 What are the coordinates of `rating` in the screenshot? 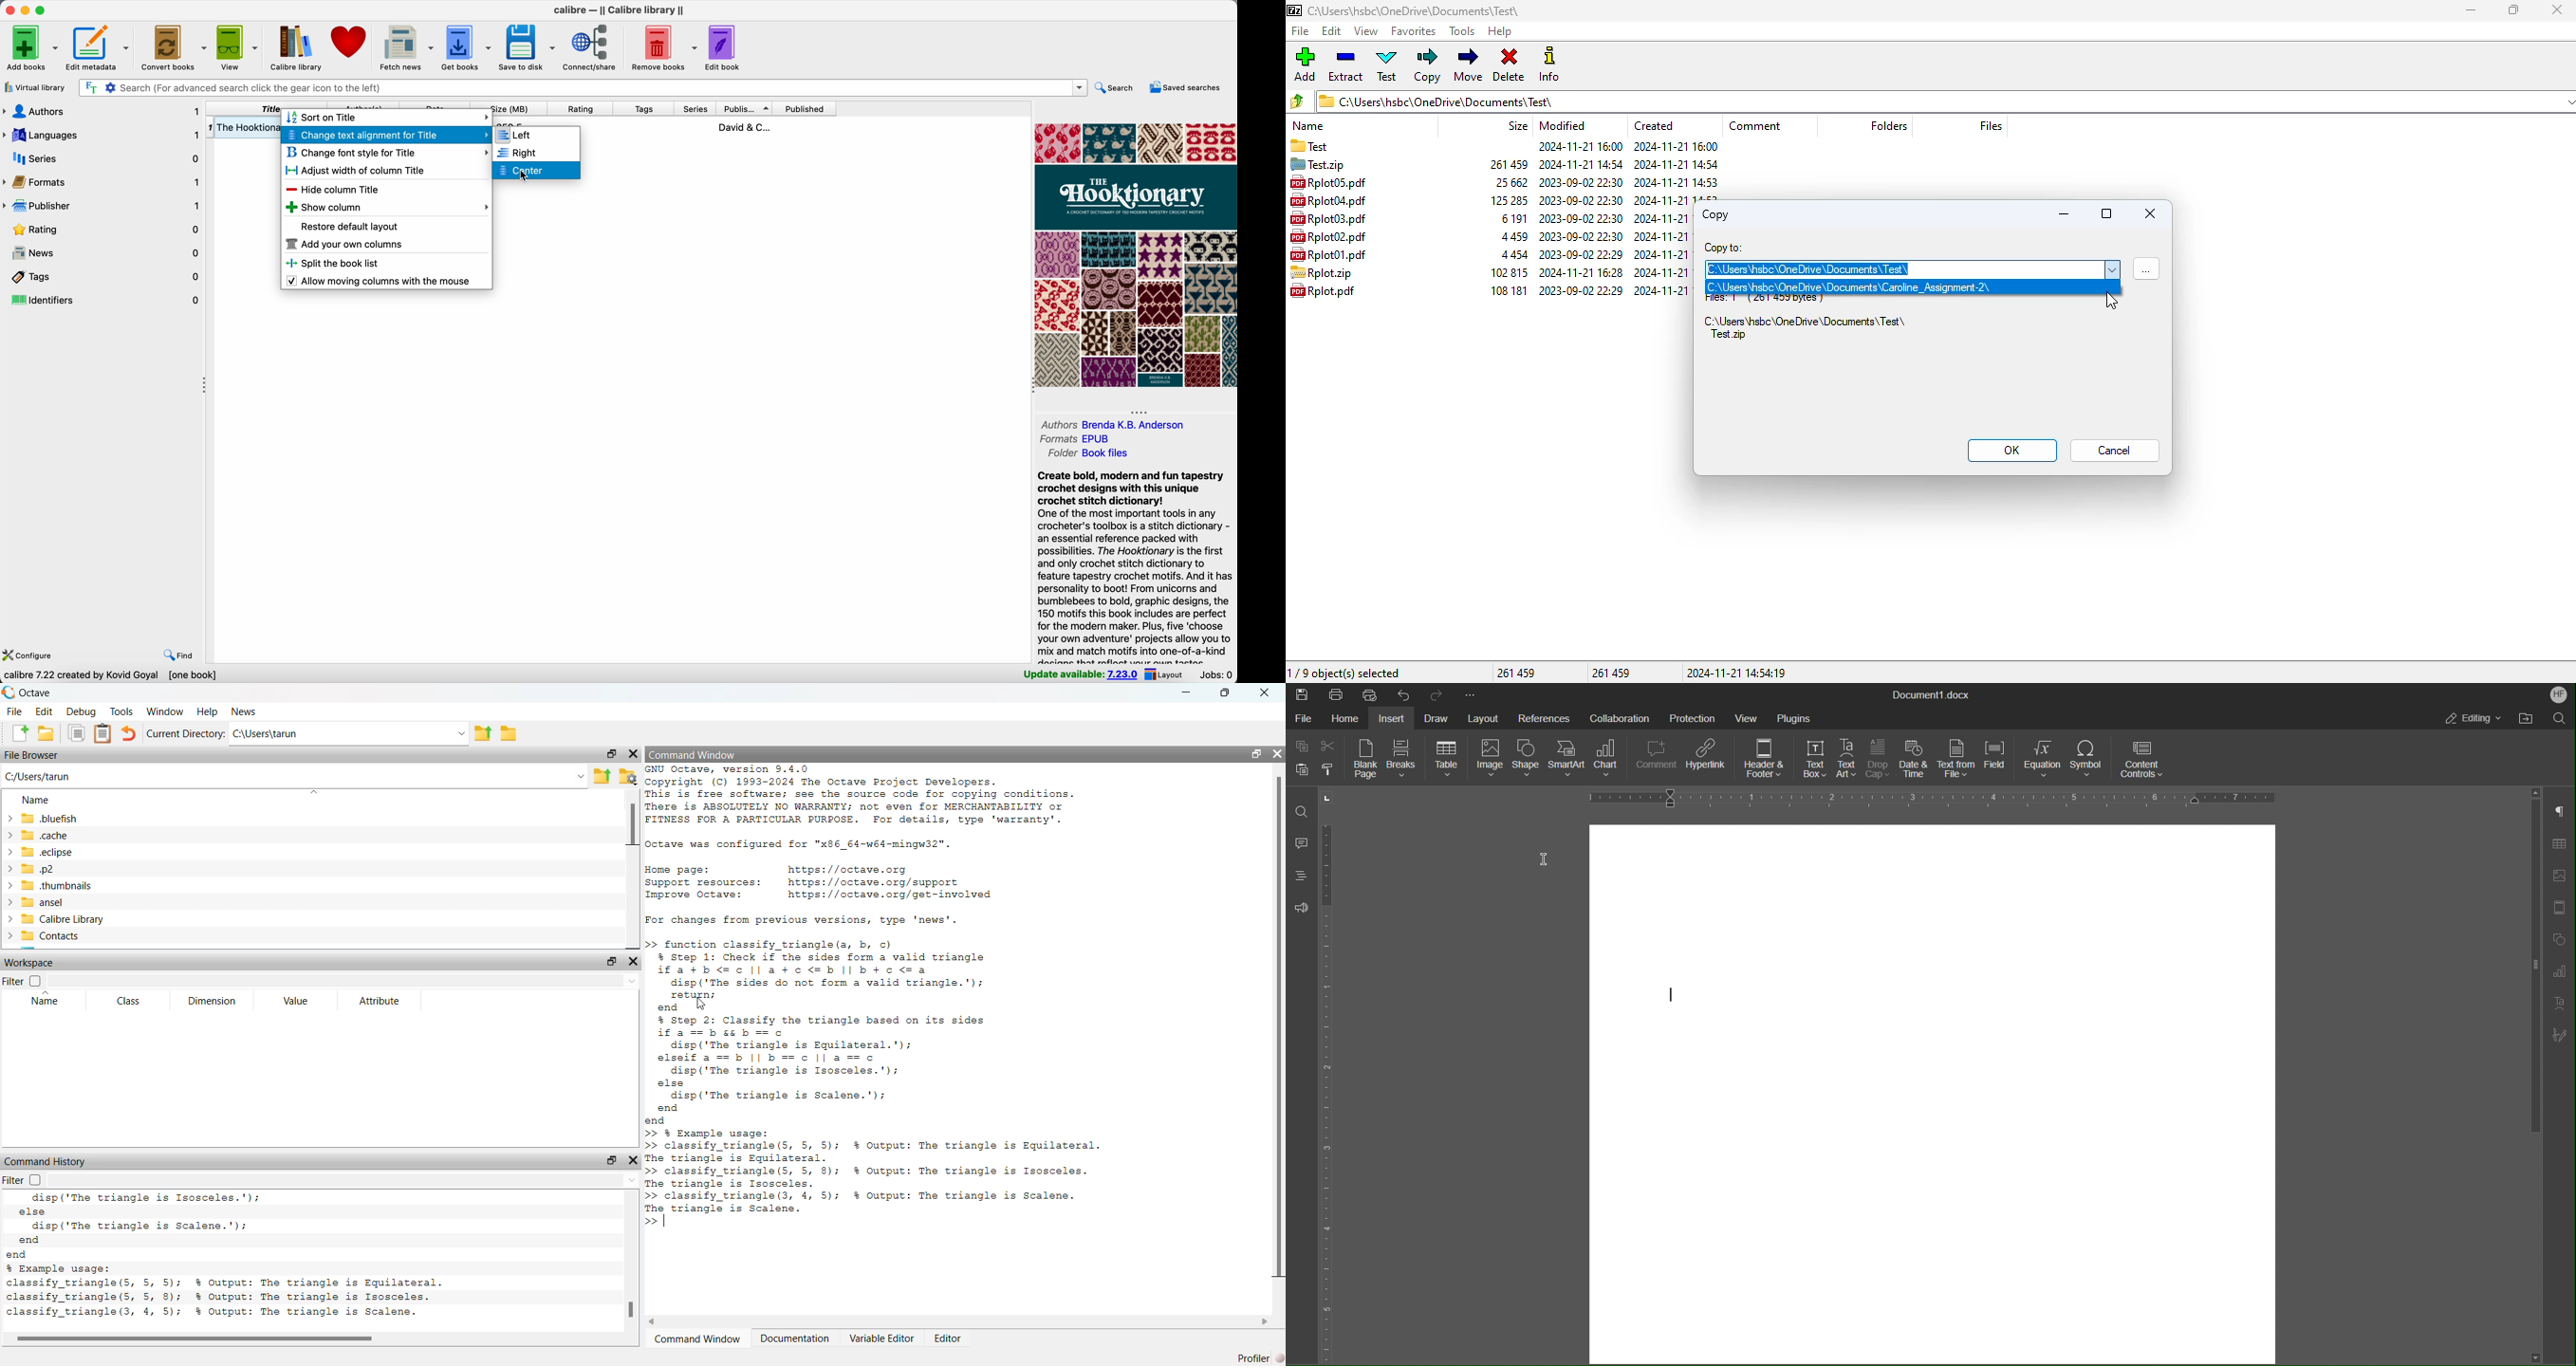 It's located at (584, 106).